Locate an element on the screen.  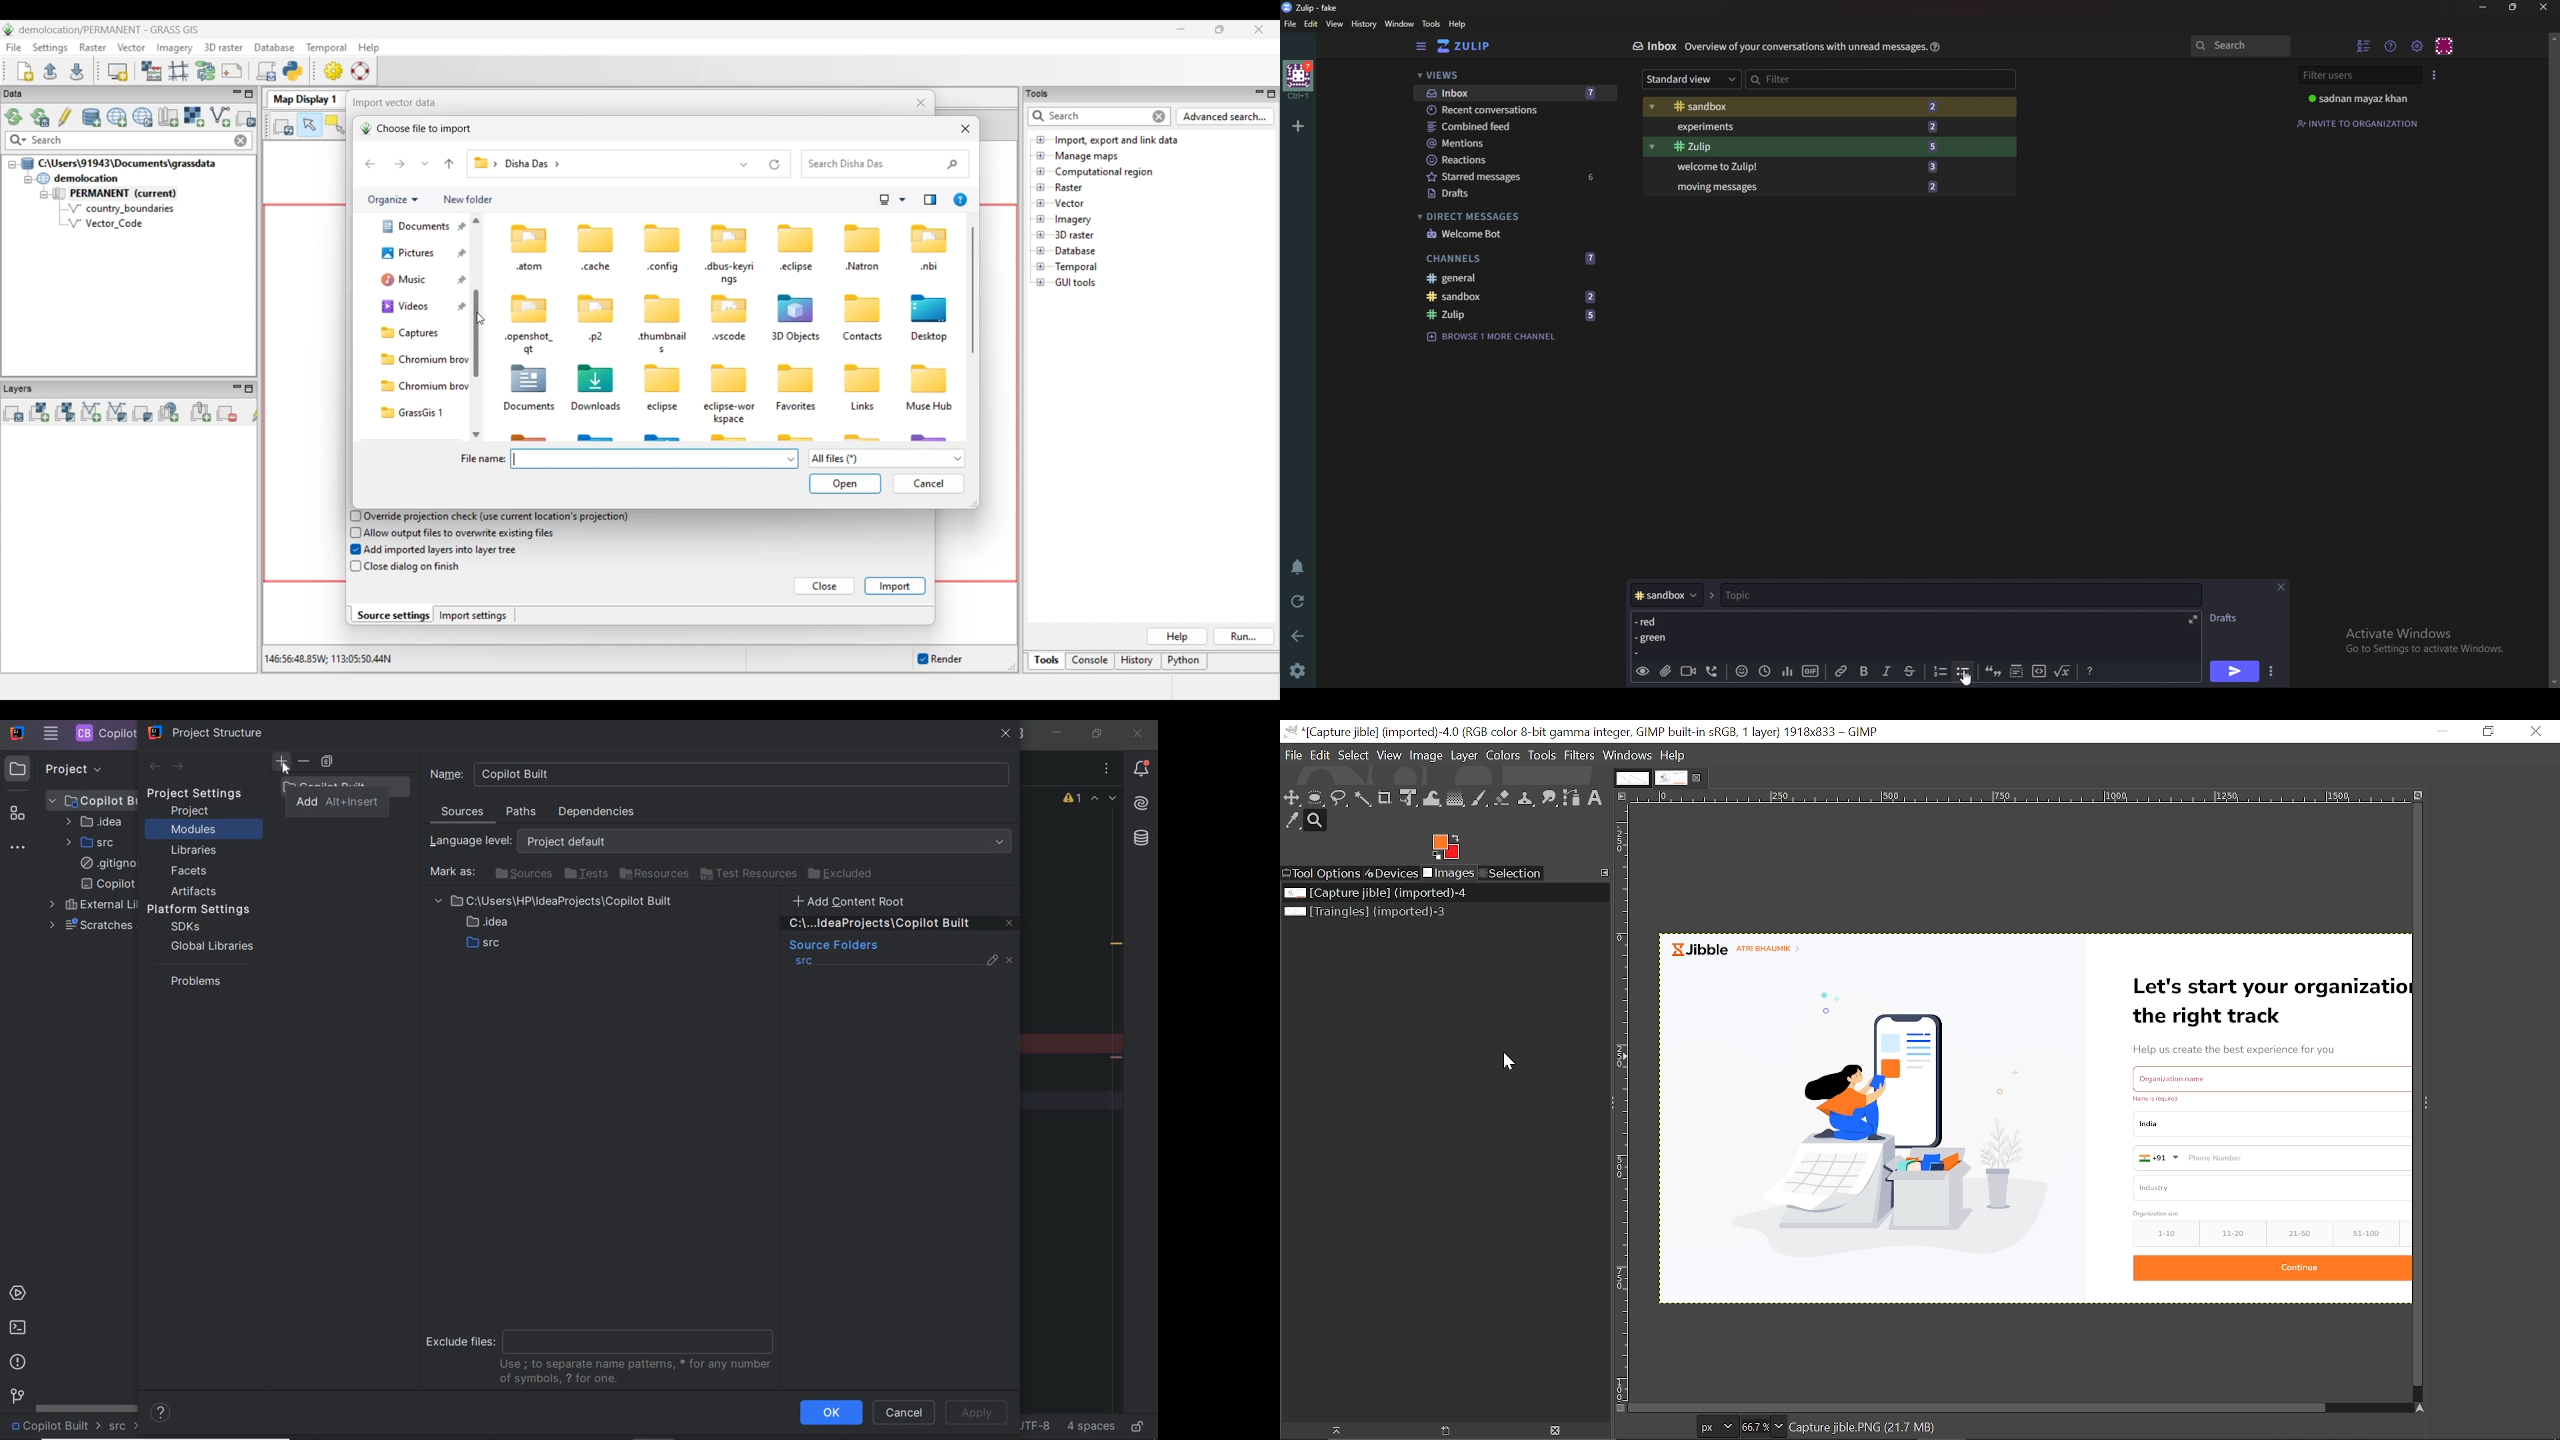
Video call is located at coordinates (1687, 670).